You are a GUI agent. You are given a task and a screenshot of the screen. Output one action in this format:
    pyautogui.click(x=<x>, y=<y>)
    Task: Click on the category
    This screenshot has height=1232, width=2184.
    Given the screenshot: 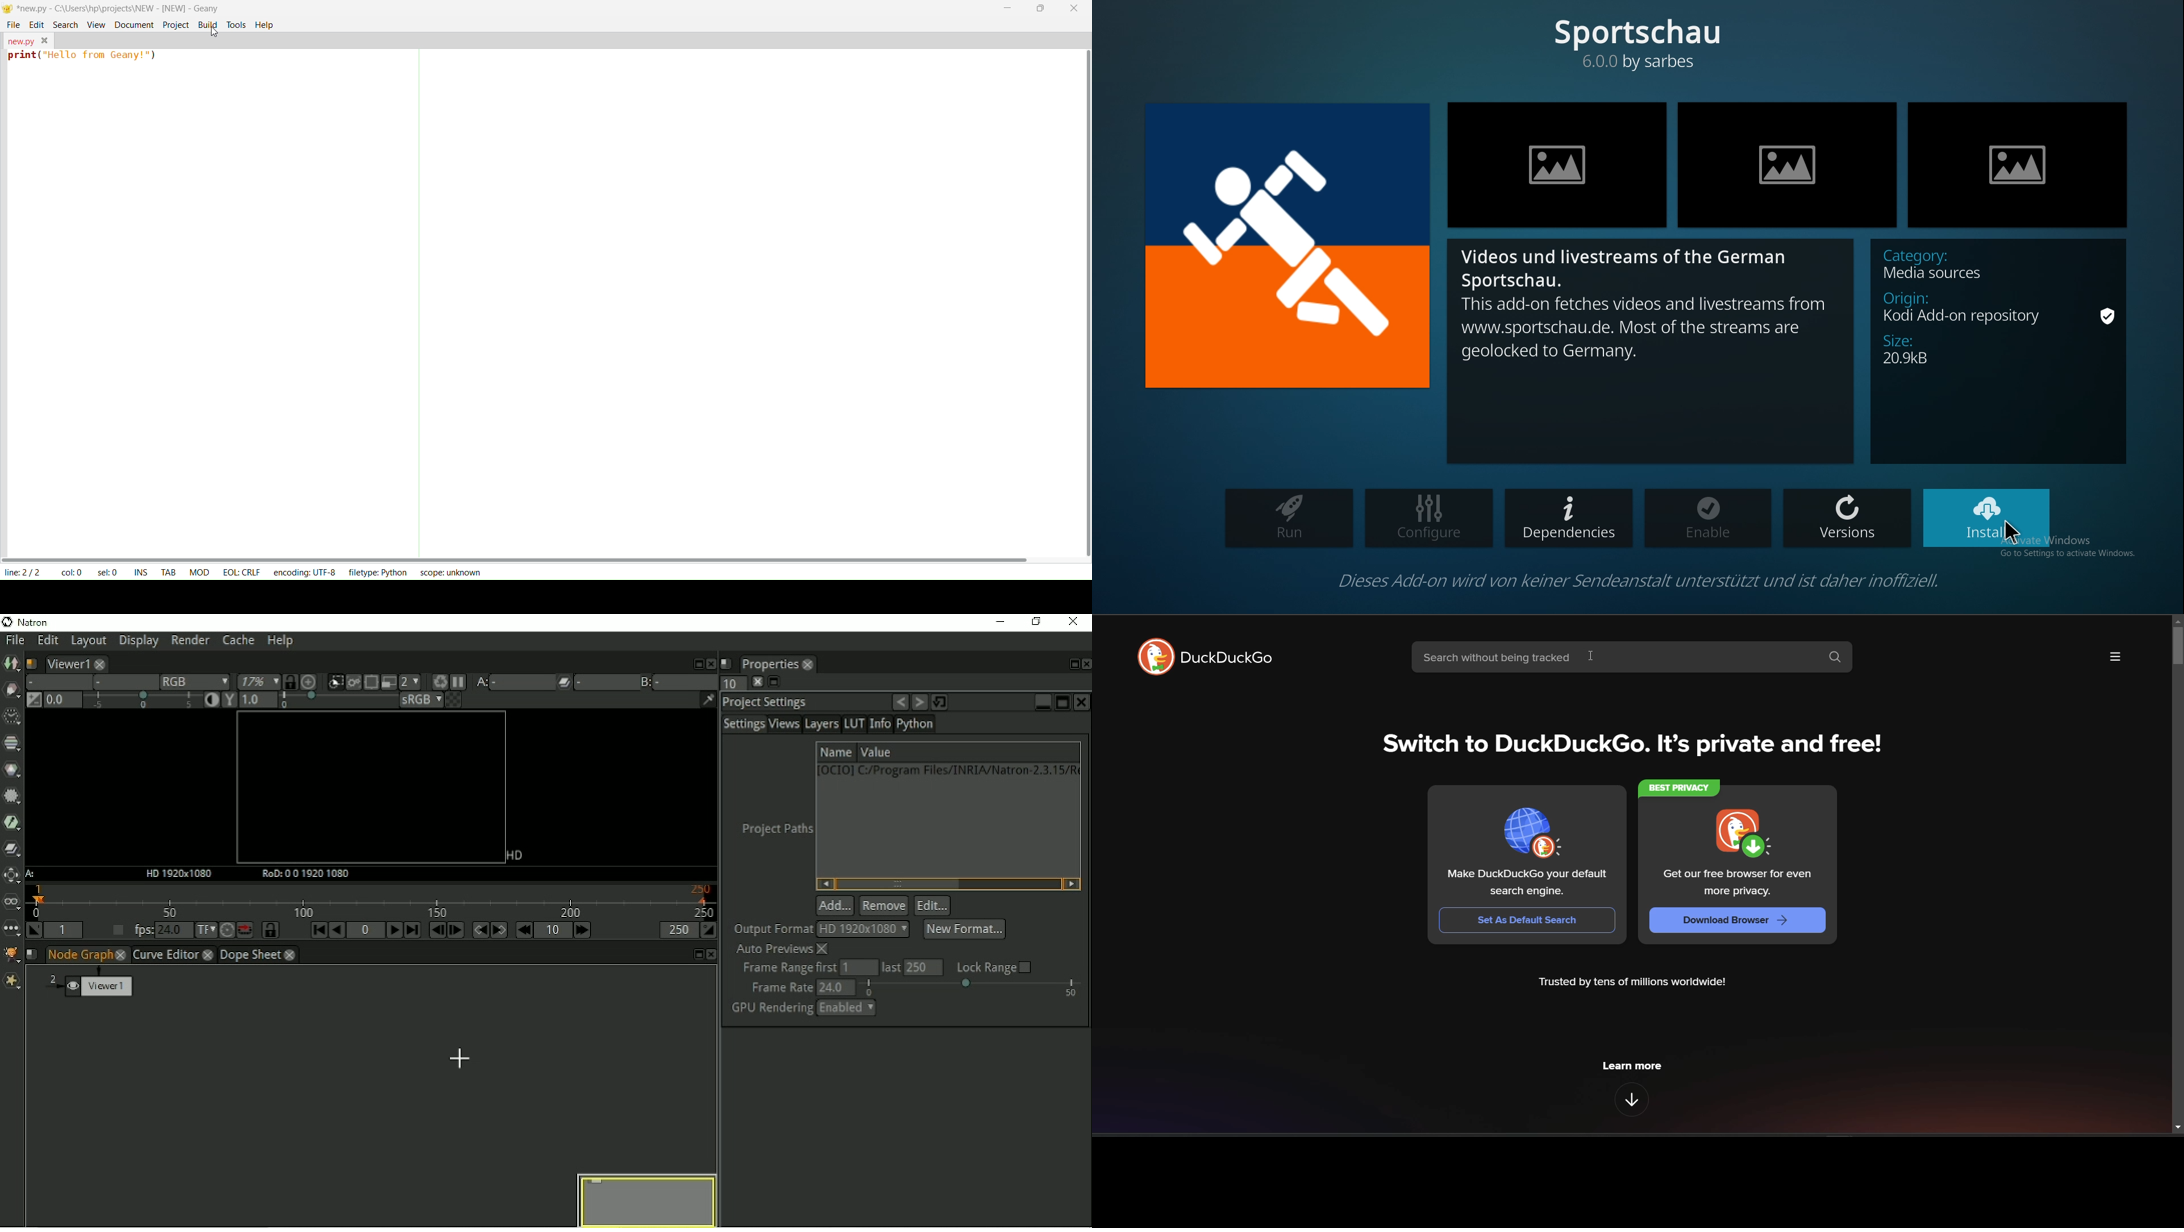 What is the action you would take?
    pyautogui.click(x=1947, y=263)
    